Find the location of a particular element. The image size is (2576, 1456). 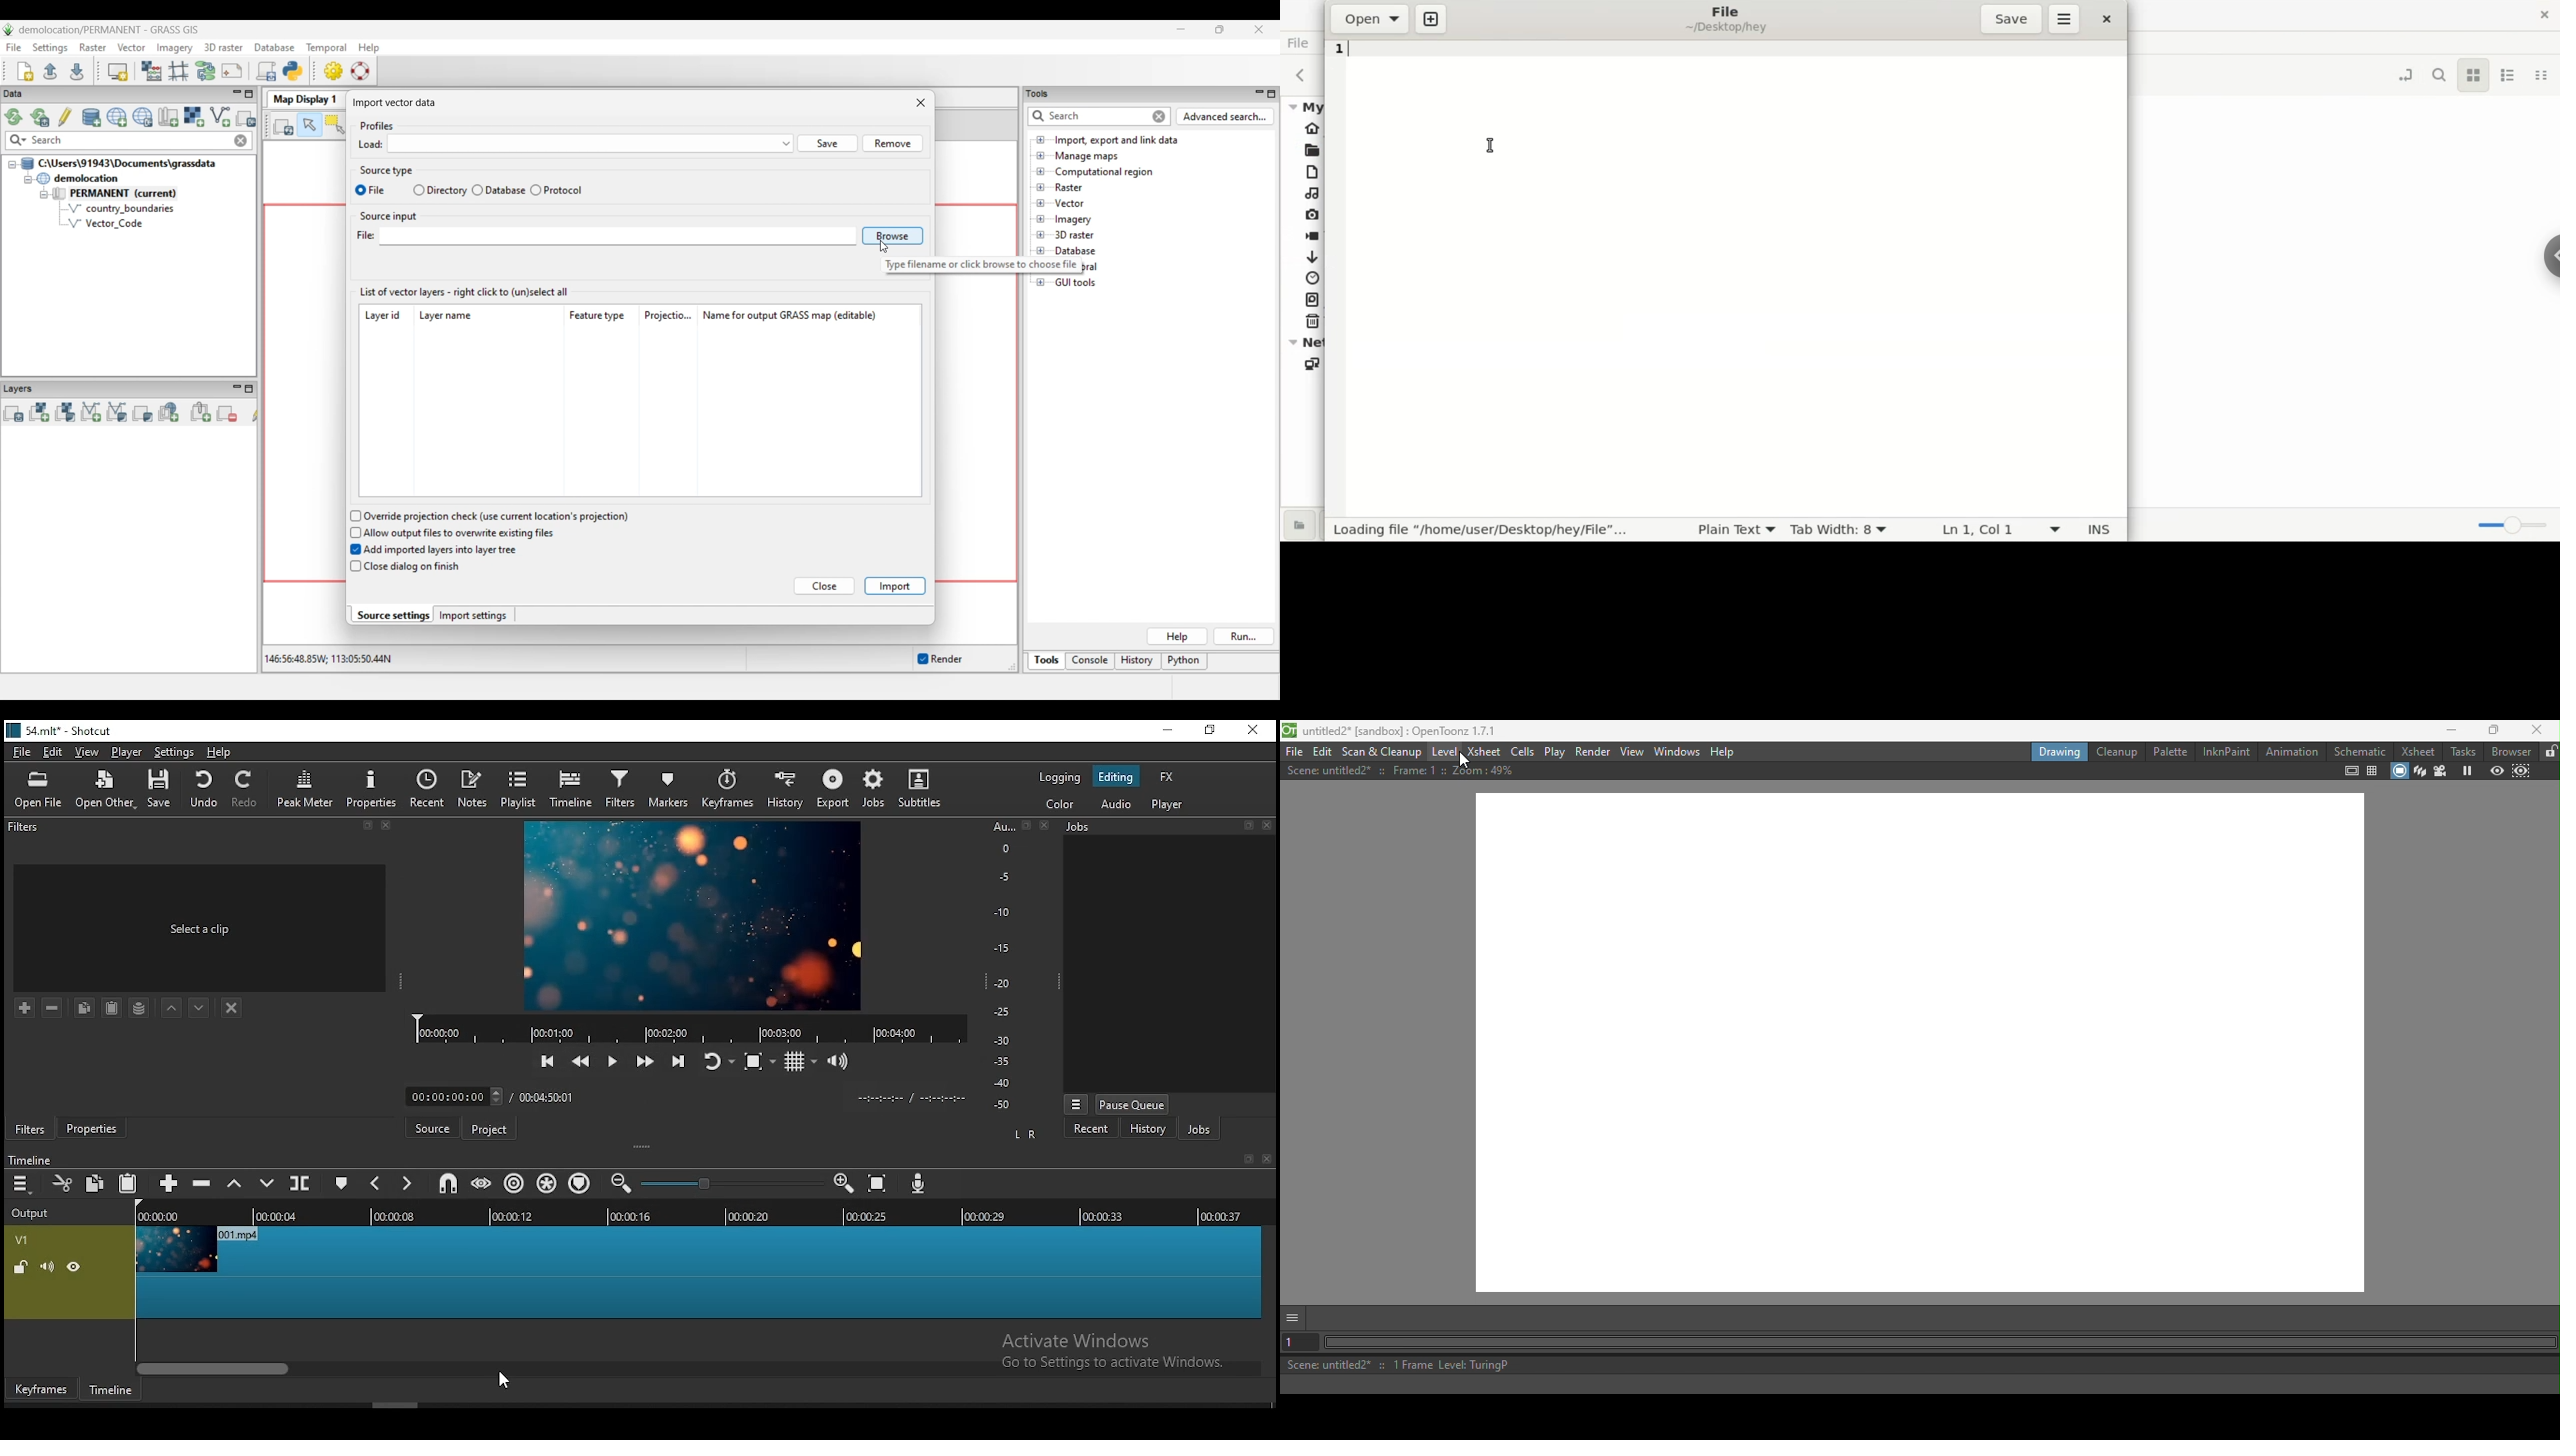

V1 is located at coordinates (20, 1240).